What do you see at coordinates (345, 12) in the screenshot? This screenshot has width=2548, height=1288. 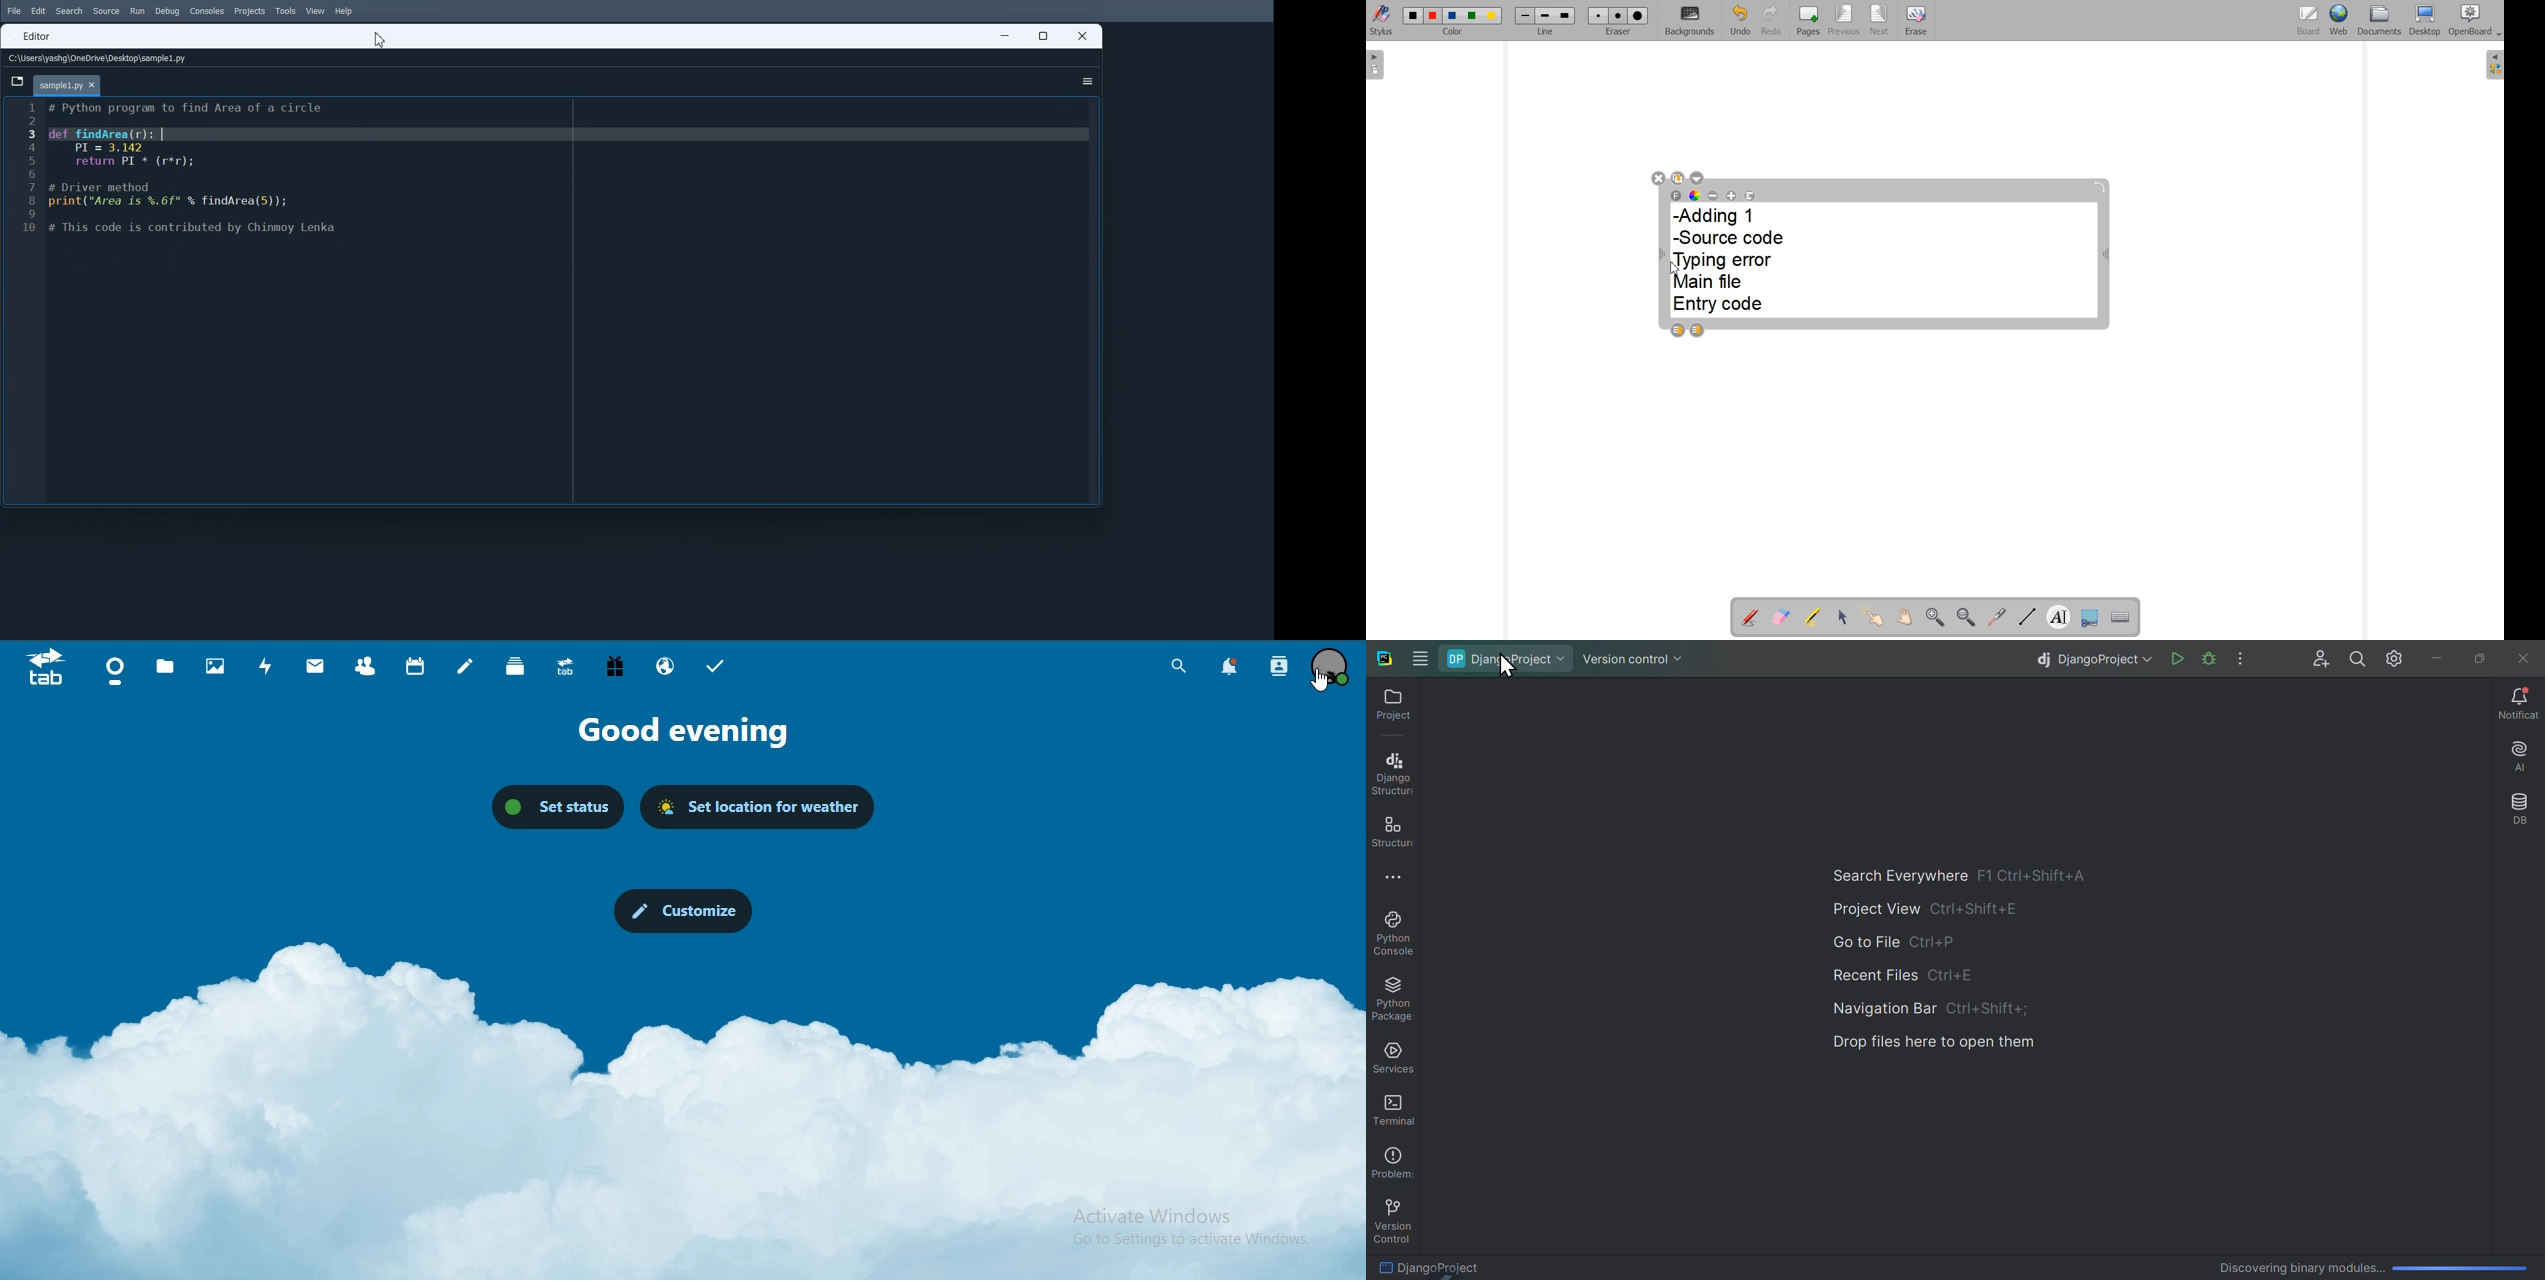 I see `Help` at bounding box center [345, 12].